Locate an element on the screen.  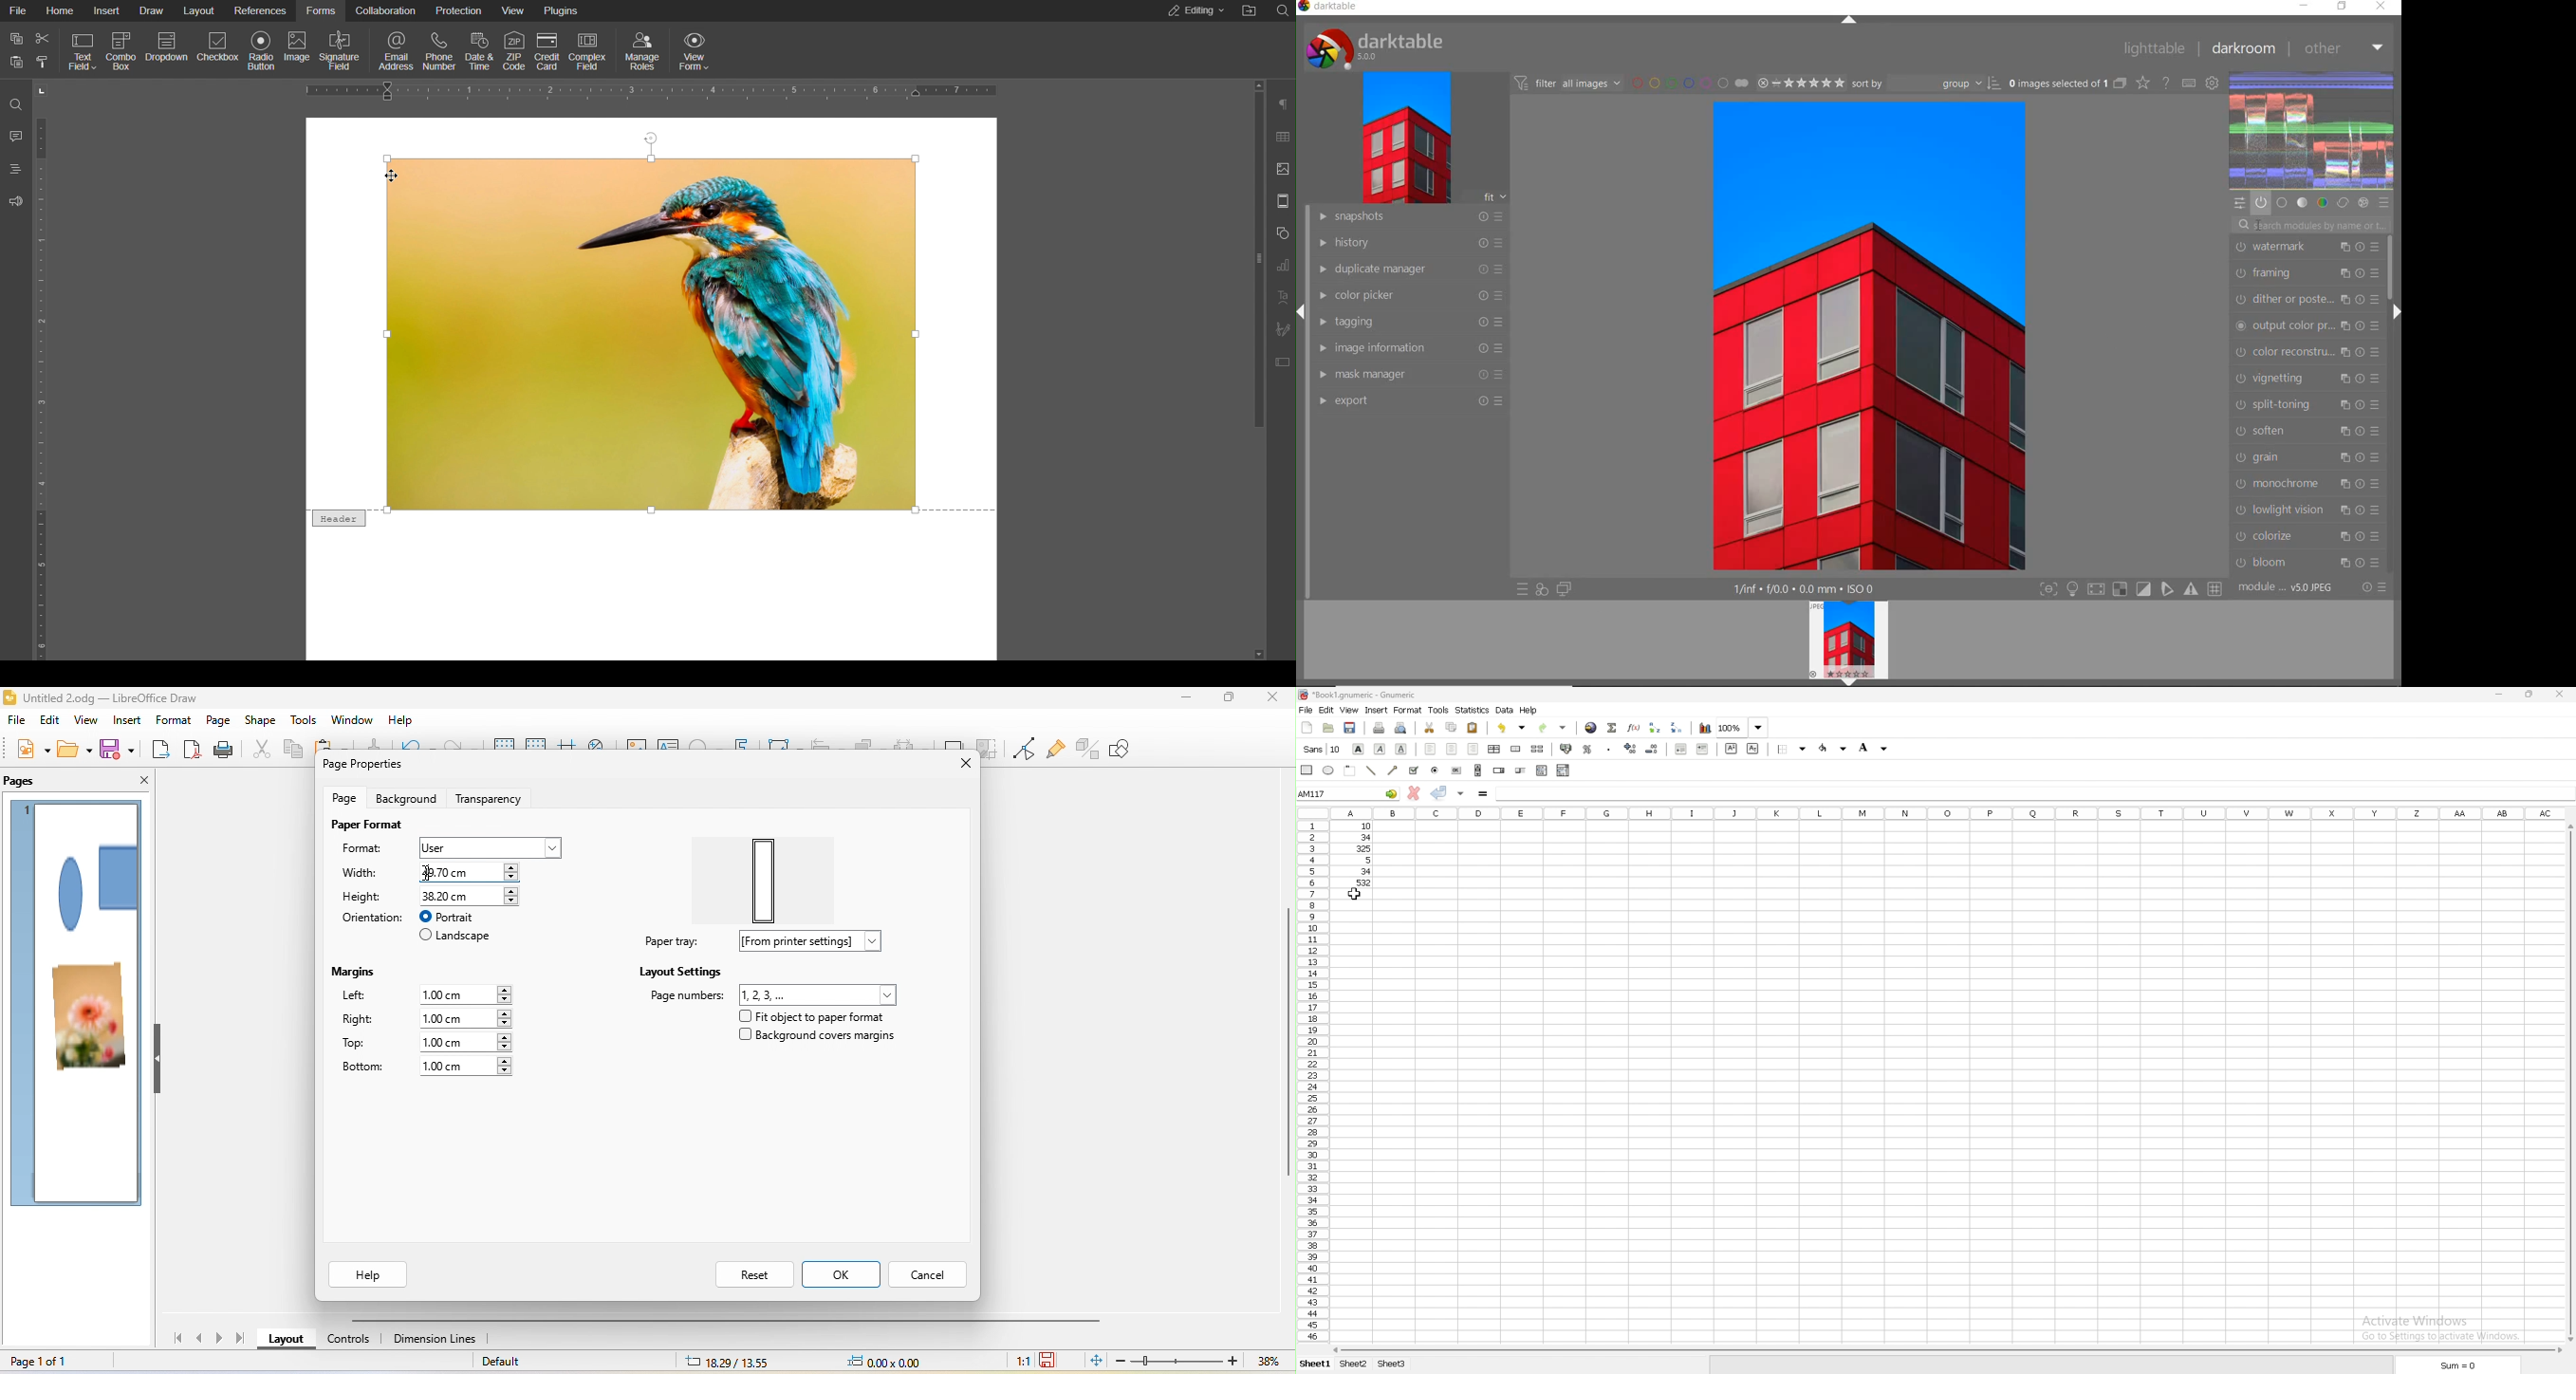
34 is located at coordinates (1355, 872).